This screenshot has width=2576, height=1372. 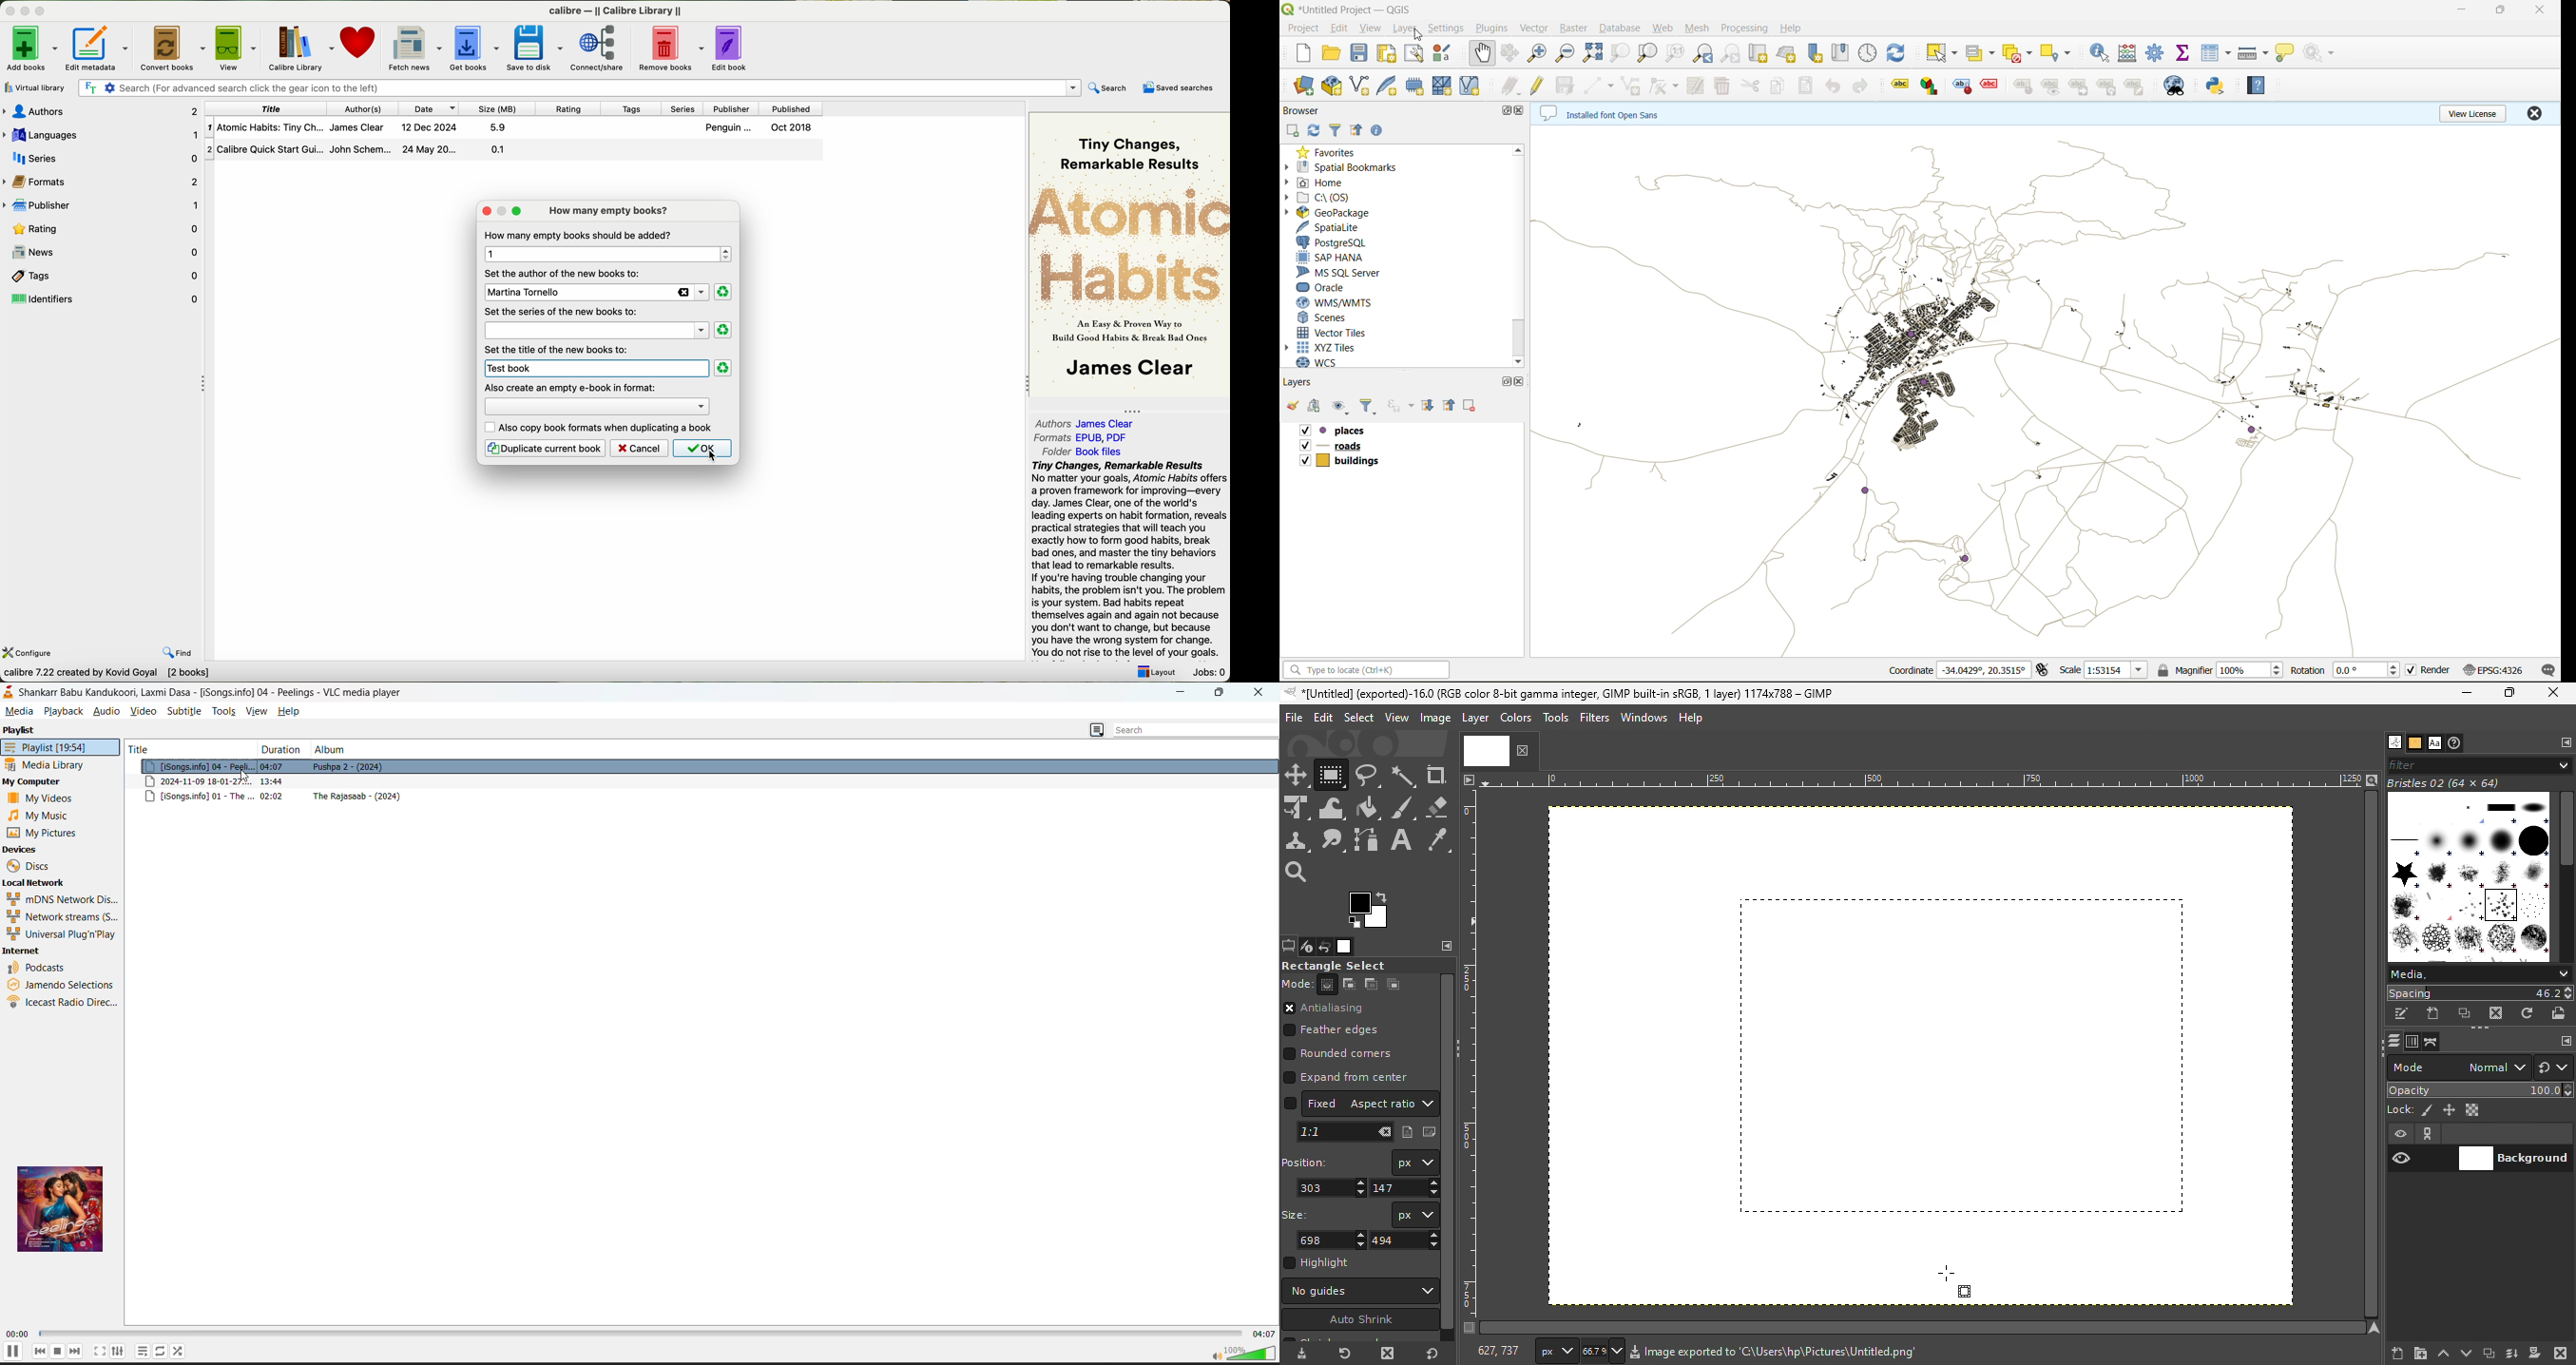 What do you see at coordinates (1123, 559) in the screenshot?
I see `try changes remarkable results no matter your goals ,Atomic Habits offers a proven framework for improvity every day ,James Clear one of the word's leading expert on habit formation reveals practice startegies that will teach you howto form break bad ones and improve tiny beahbviors turn in ramarkable results.you do not rise to the level of your goals.` at bounding box center [1123, 559].